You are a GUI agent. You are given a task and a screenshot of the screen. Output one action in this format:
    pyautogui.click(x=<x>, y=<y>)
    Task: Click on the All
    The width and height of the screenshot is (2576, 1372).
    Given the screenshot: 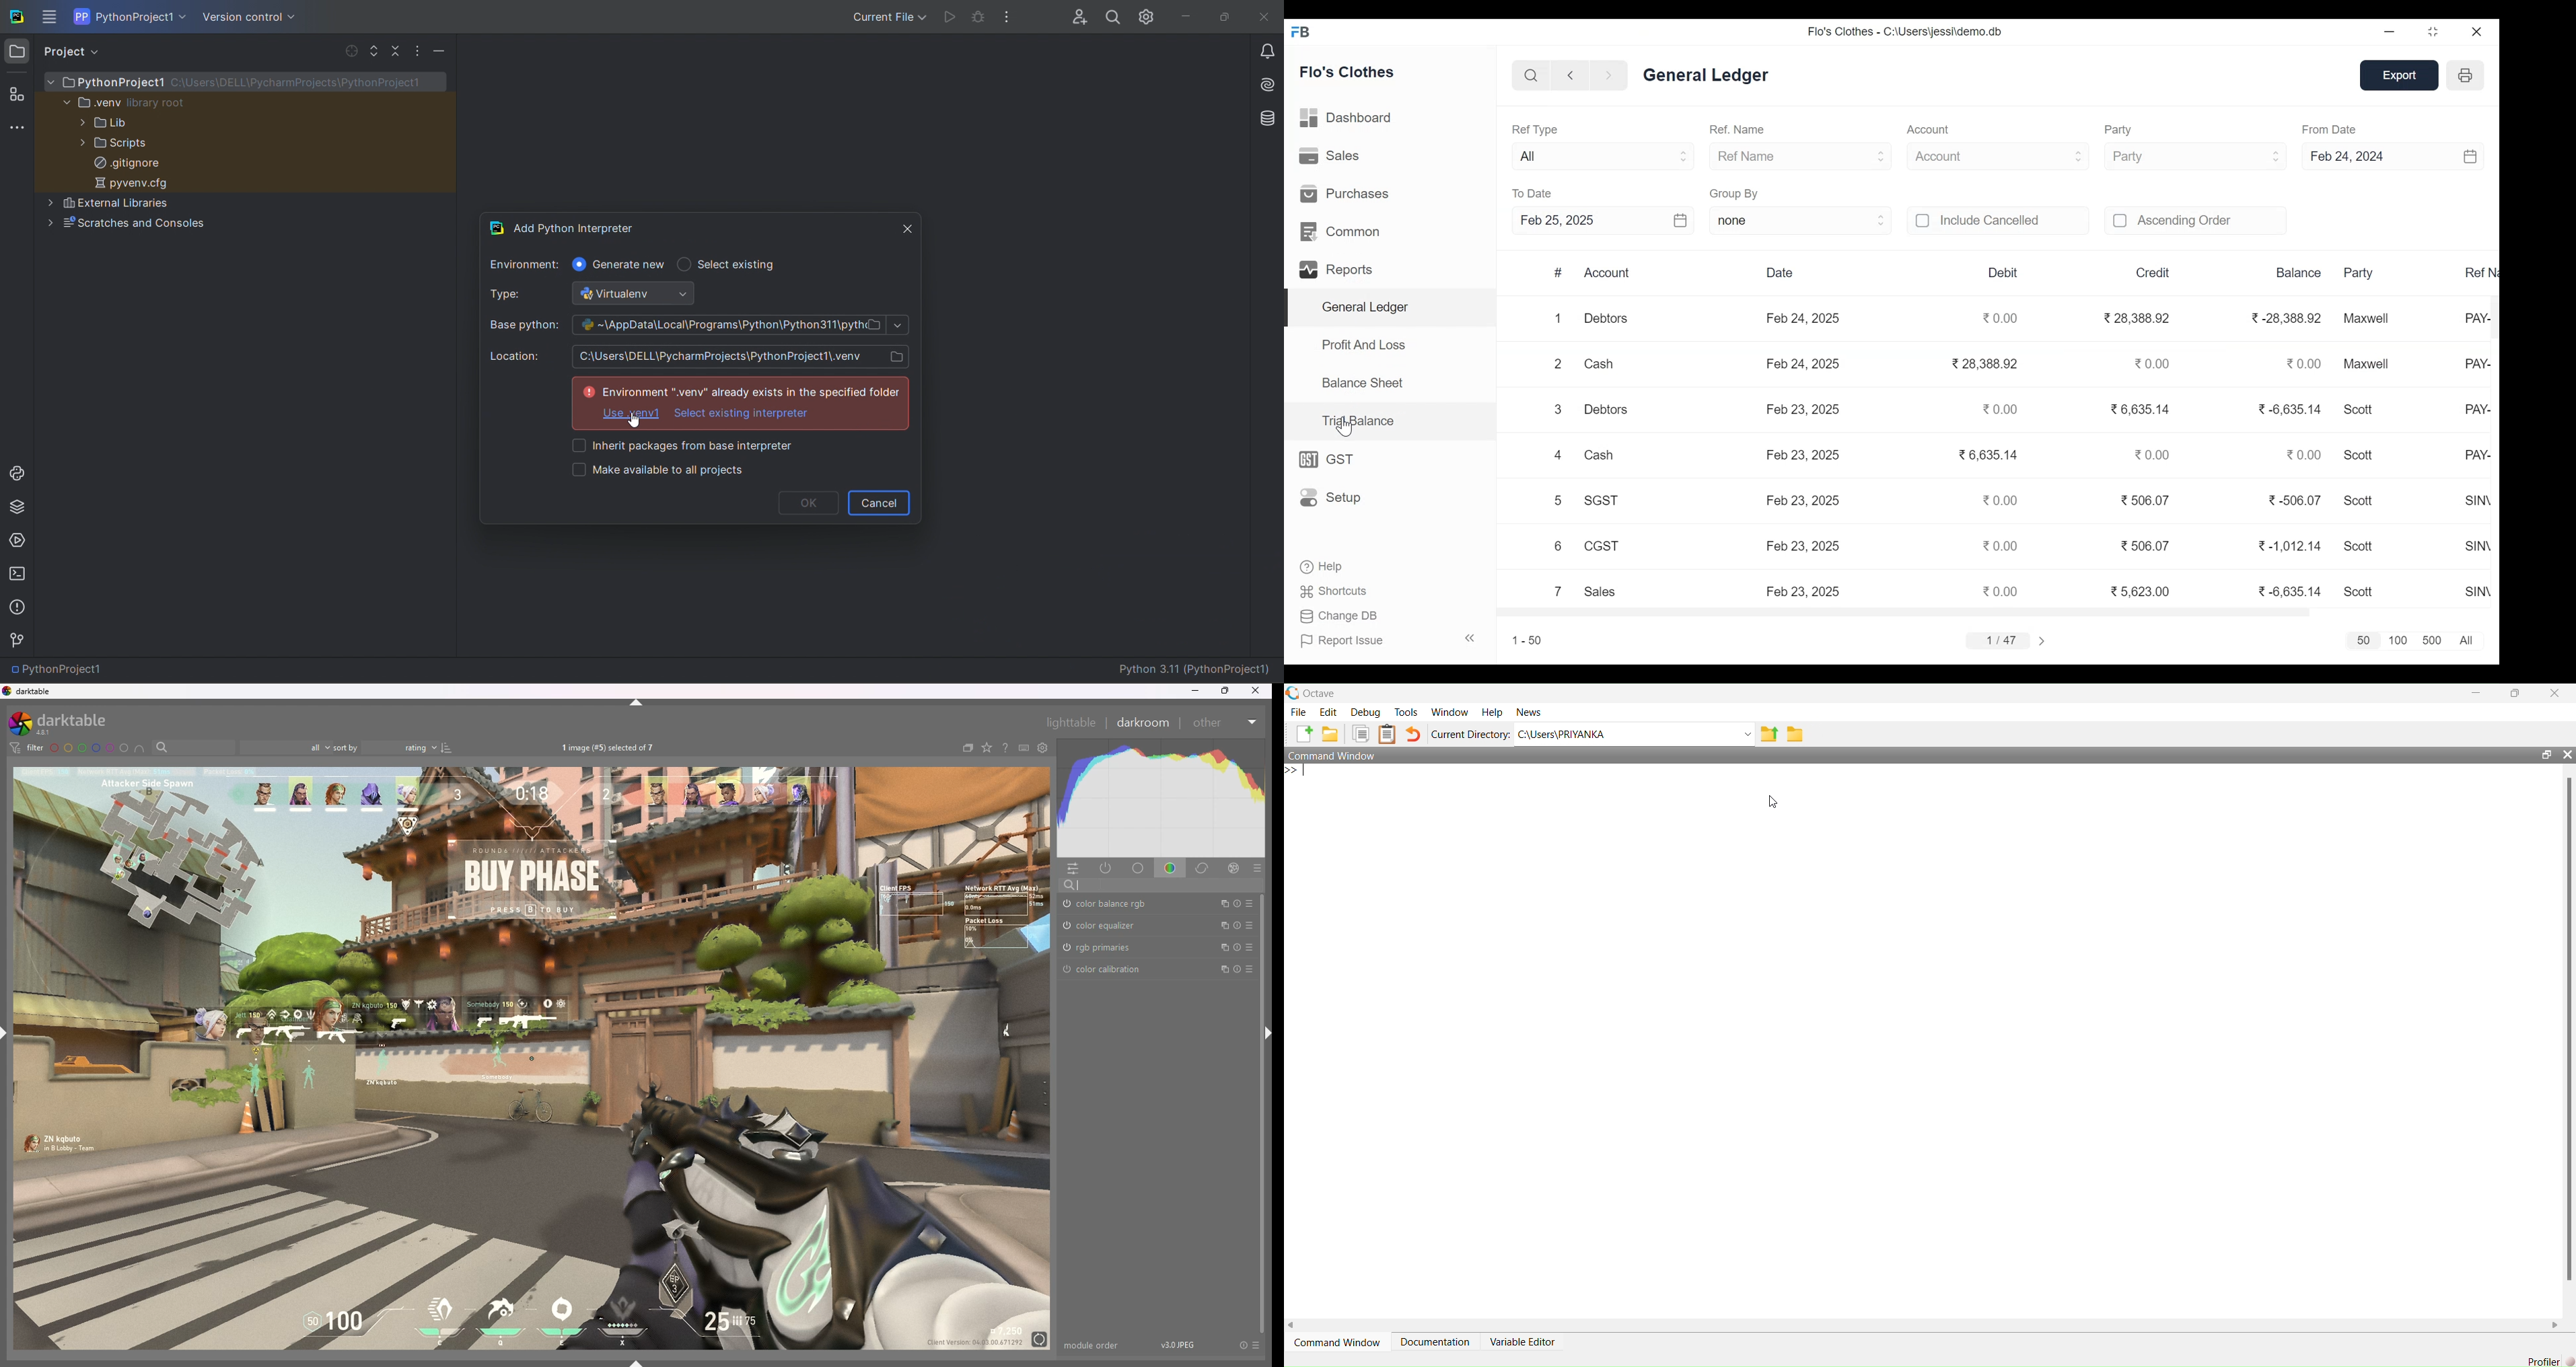 What is the action you would take?
    pyautogui.click(x=1602, y=156)
    